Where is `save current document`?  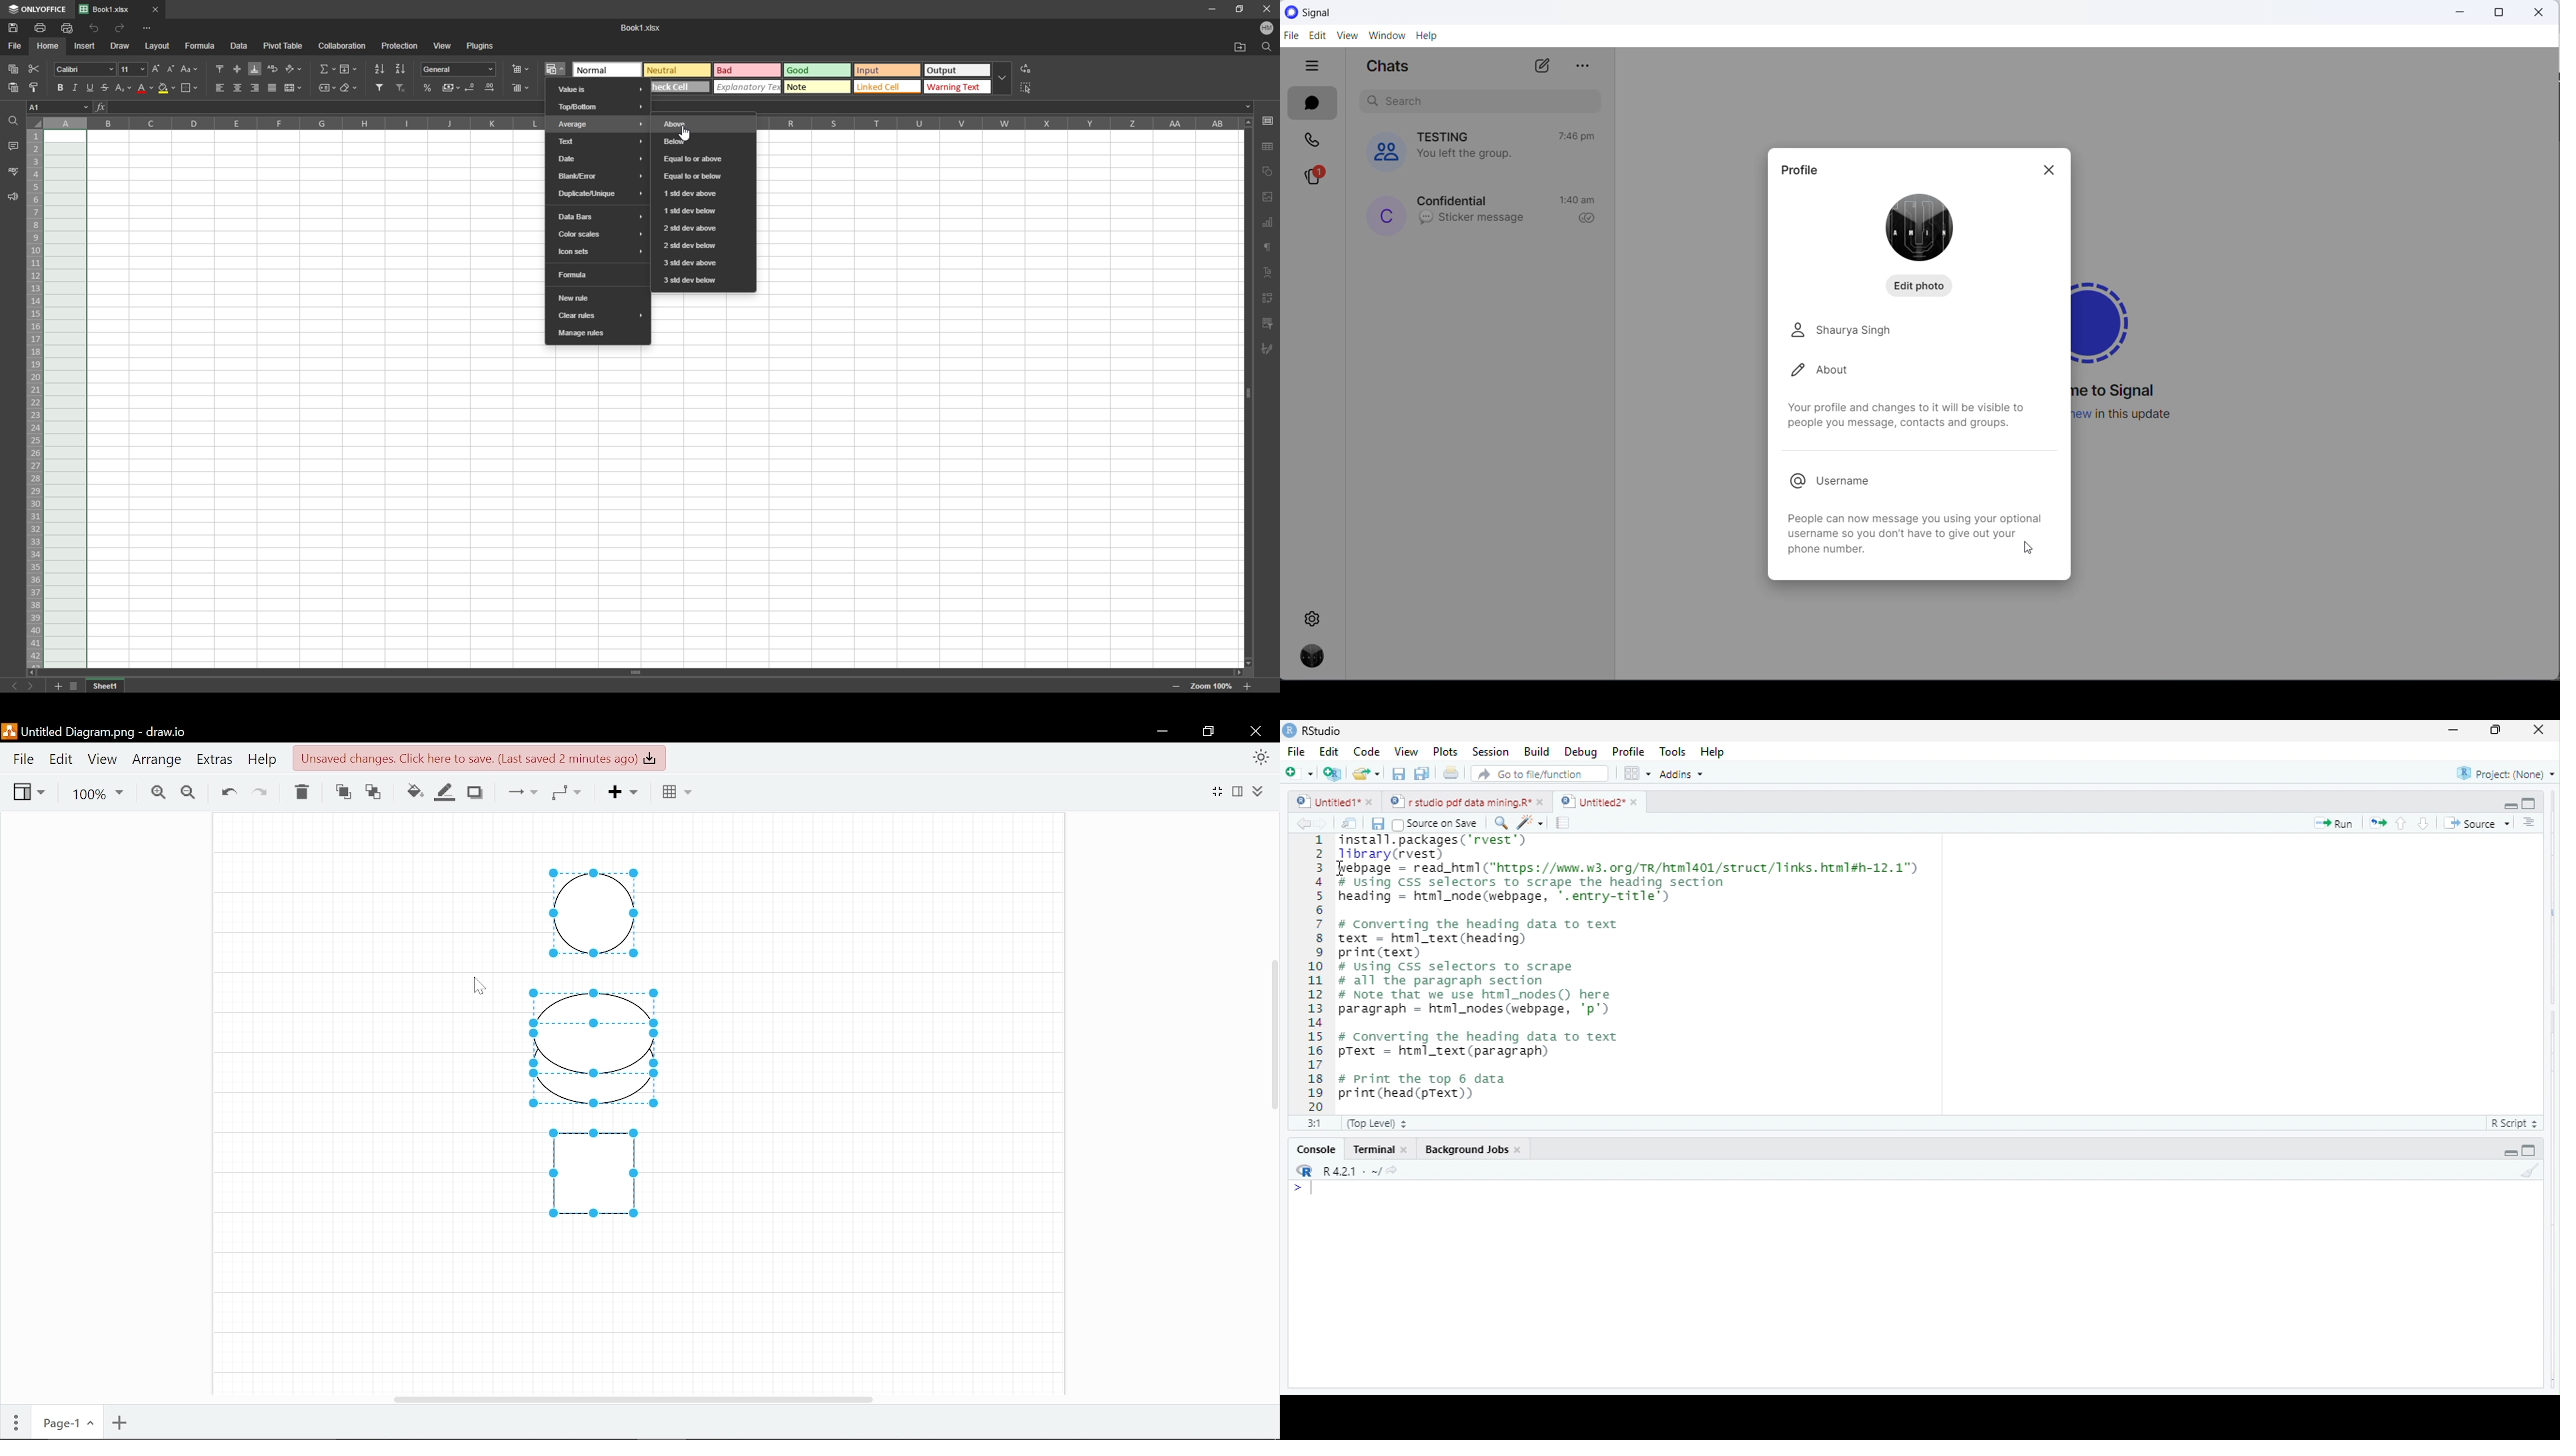 save current document is located at coordinates (1398, 774).